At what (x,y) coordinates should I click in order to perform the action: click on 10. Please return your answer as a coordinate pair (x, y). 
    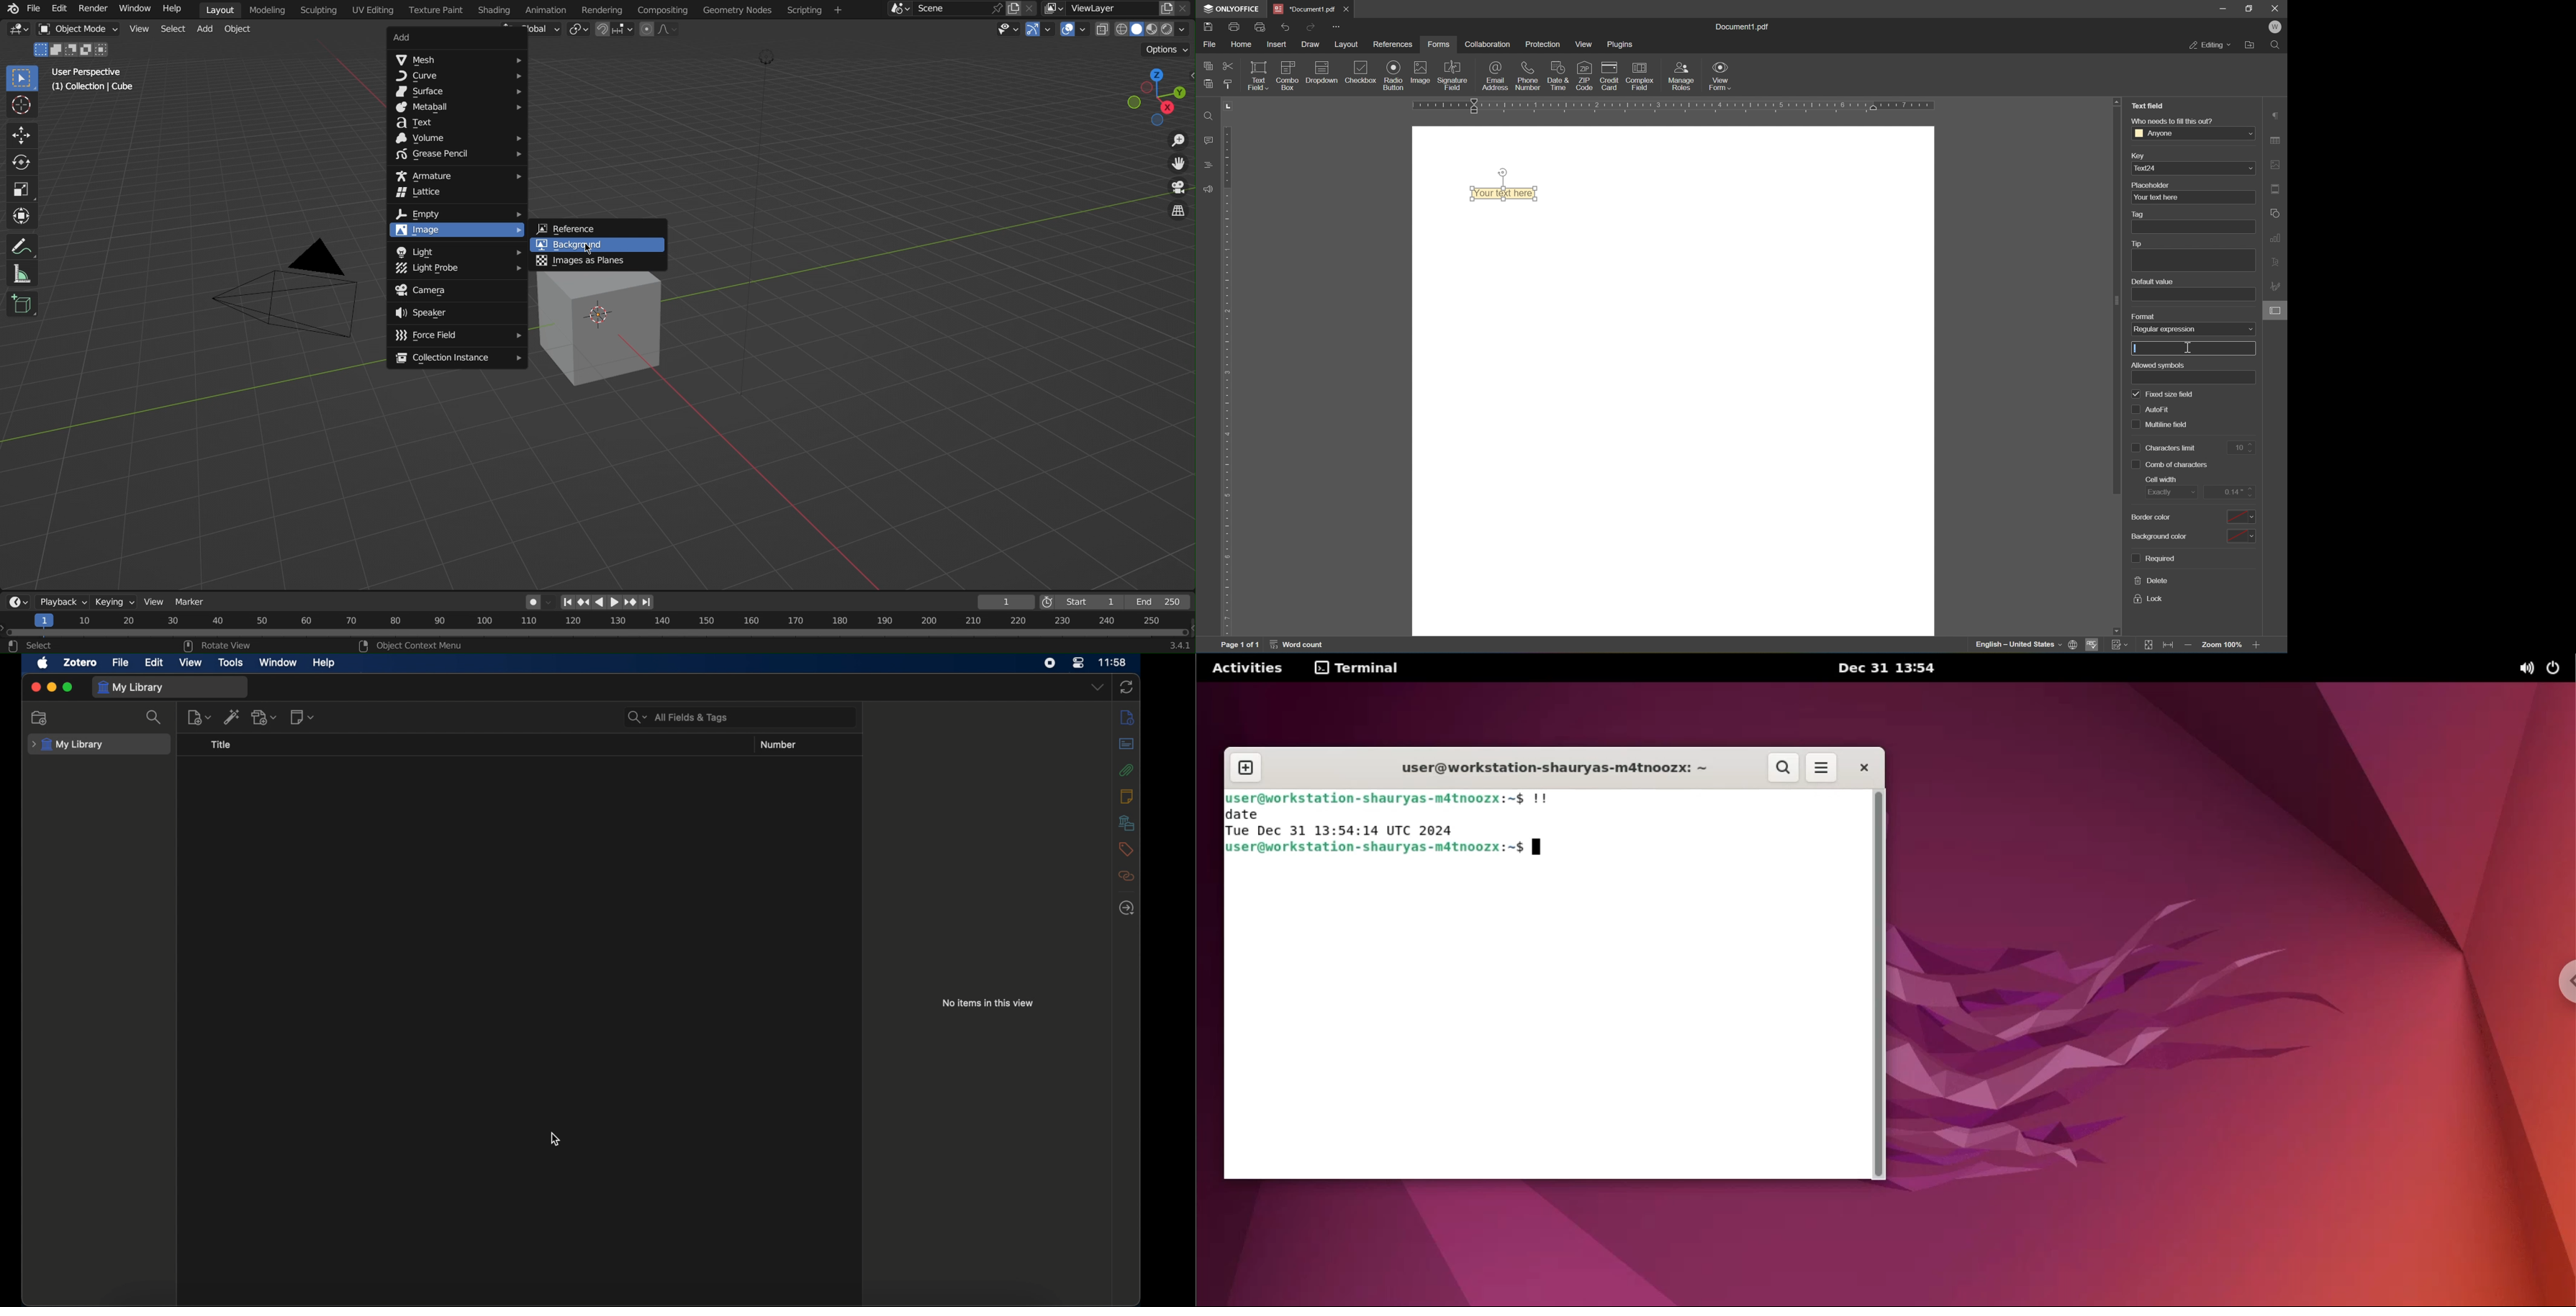
    Looking at the image, I should click on (2244, 448).